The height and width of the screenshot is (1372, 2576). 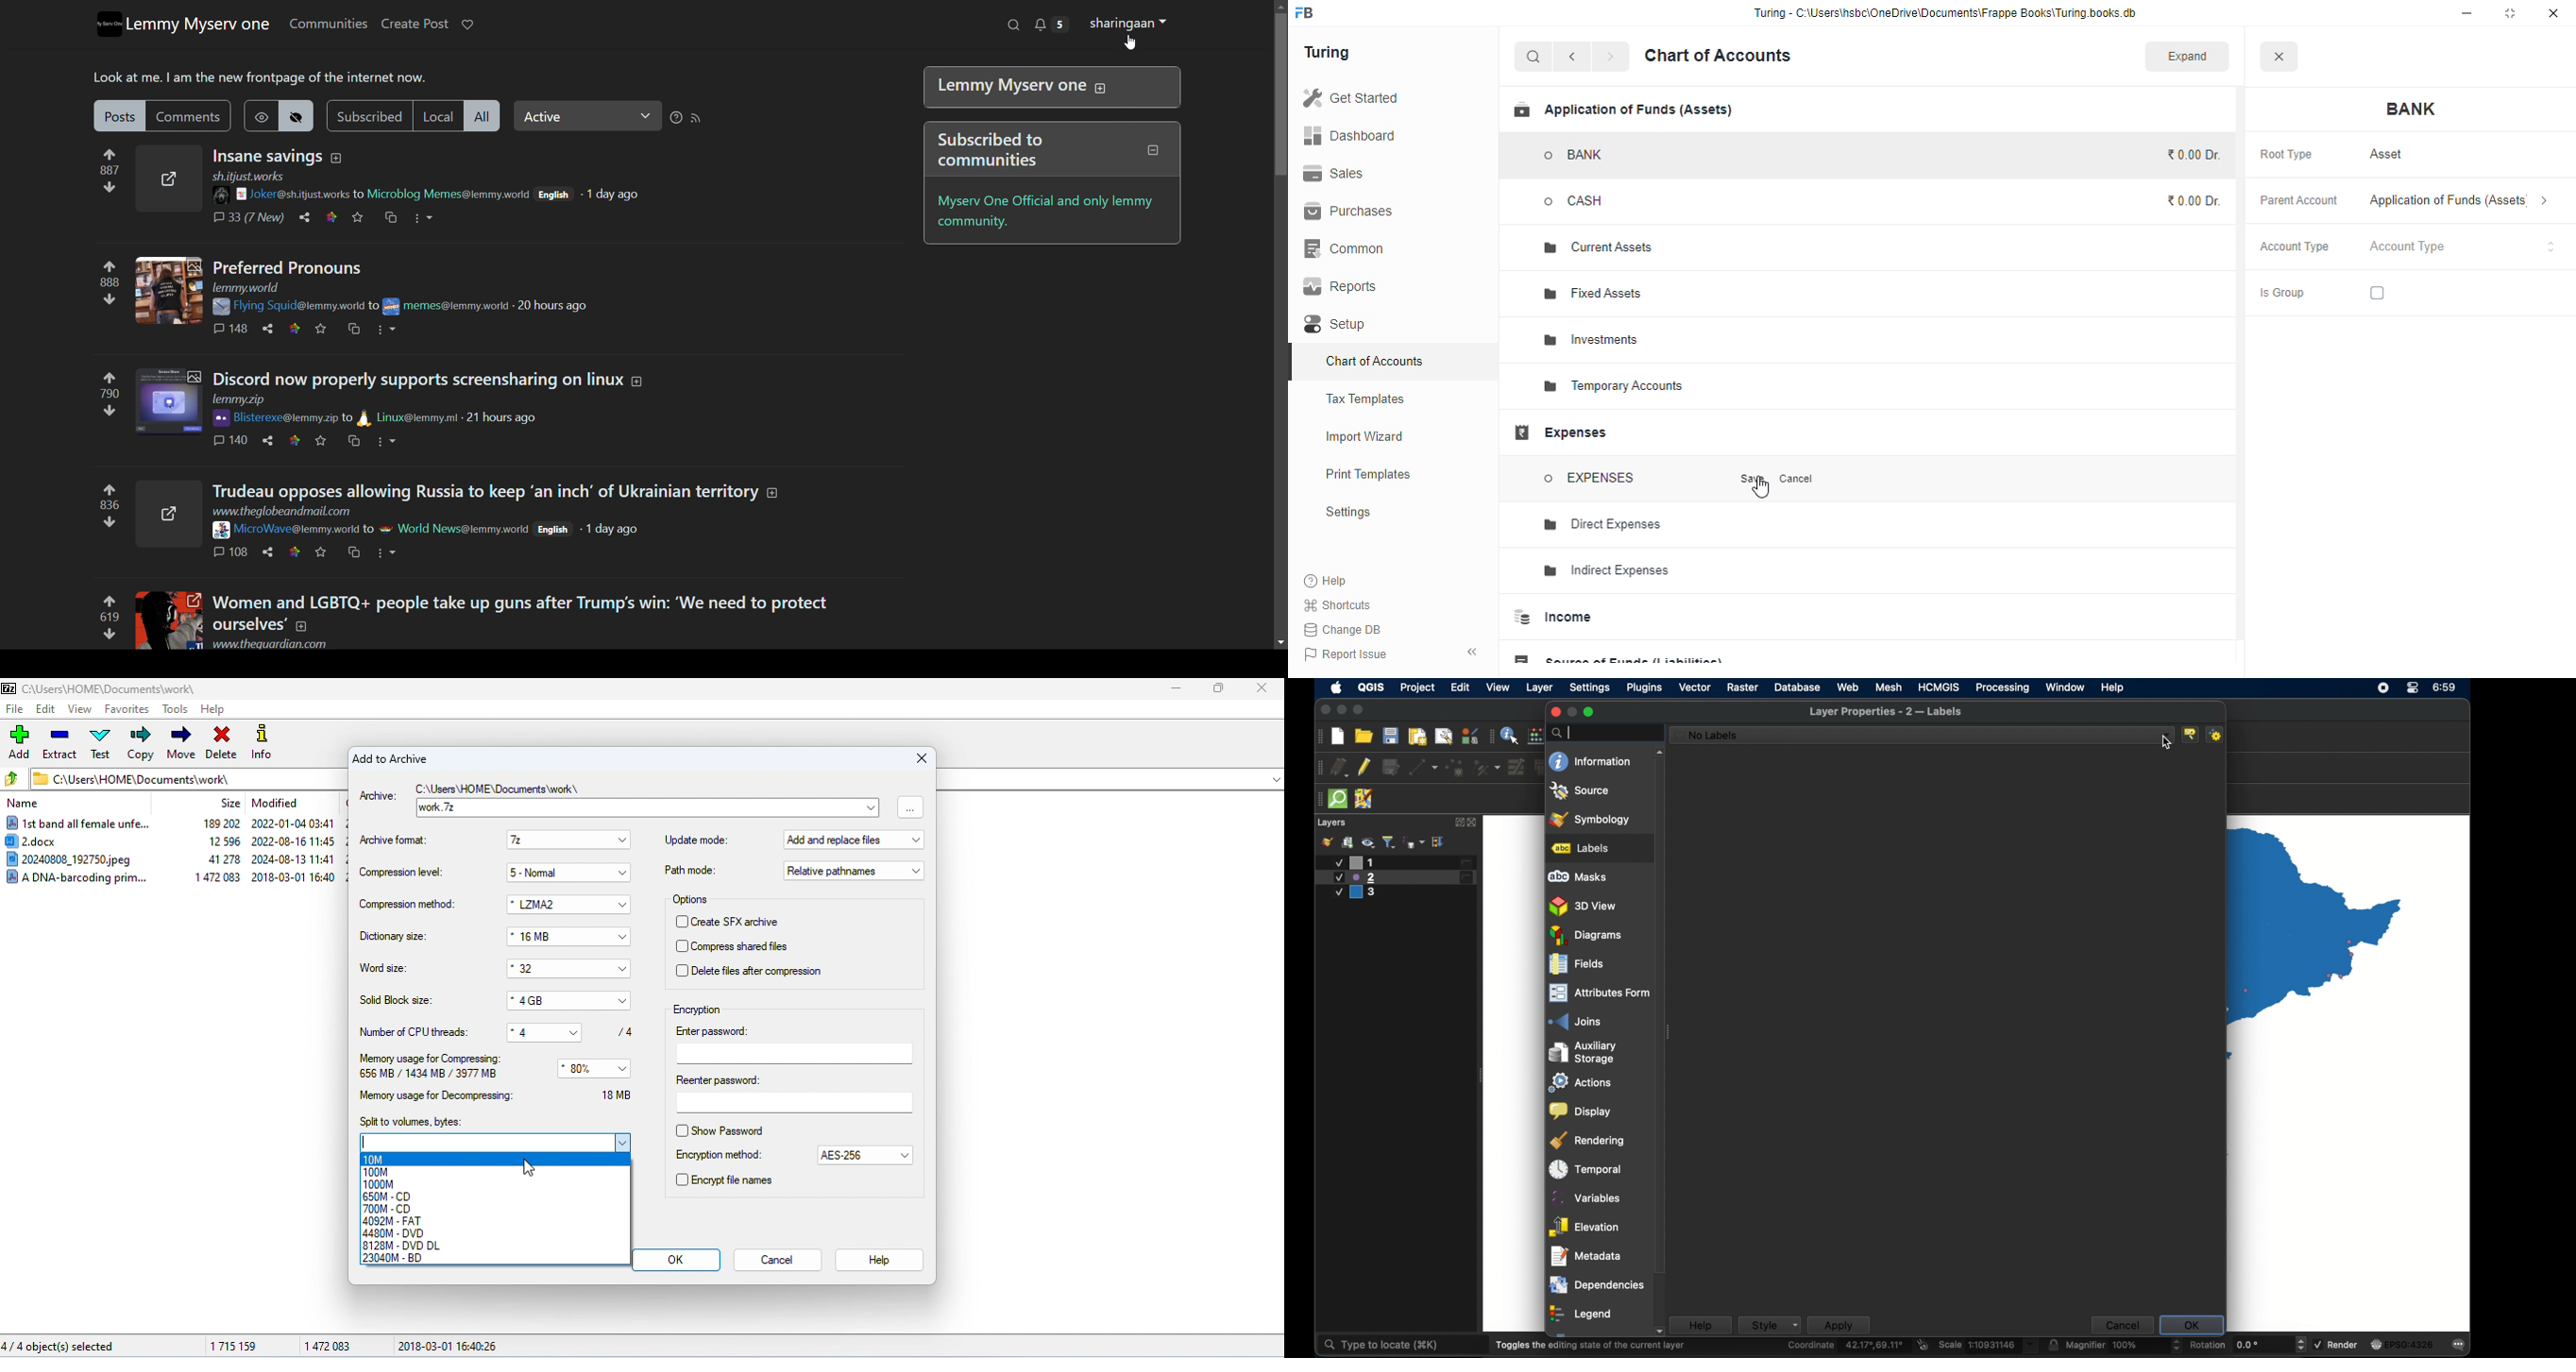 I want to click on expand, so click(x=2188, y=56).